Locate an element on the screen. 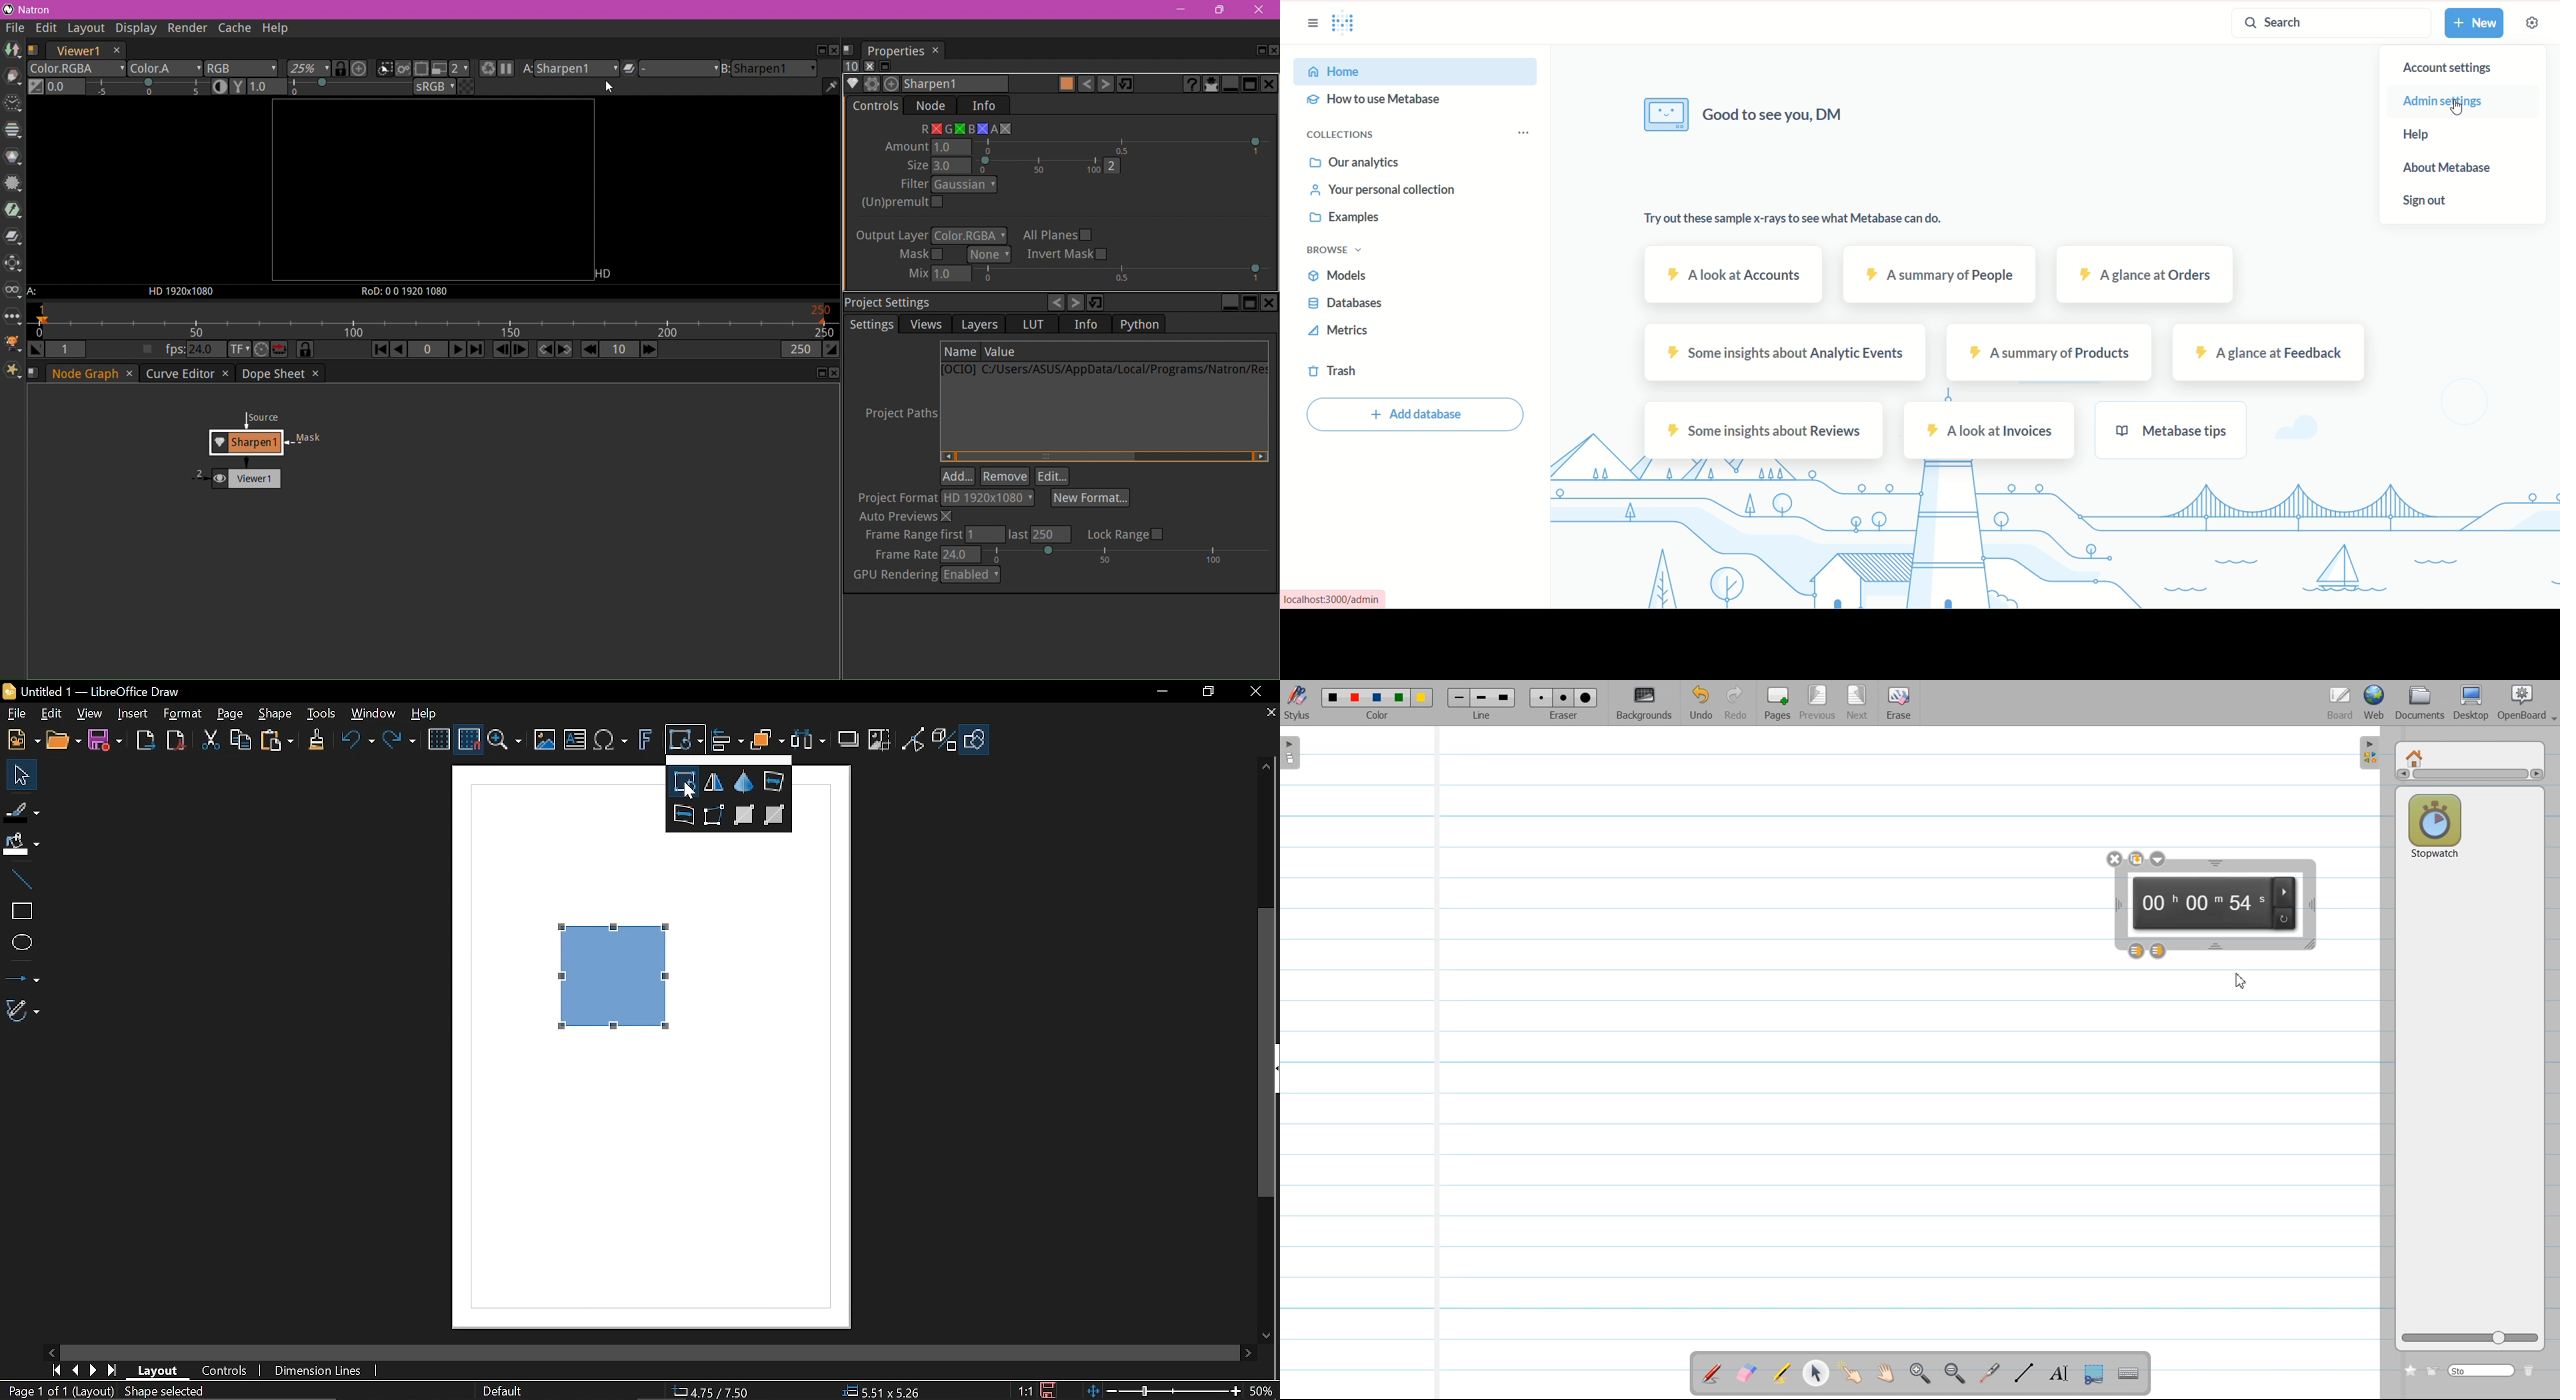 The height and width of the screenshot is (1400, 2576). Export to pdf is located at coordinates (174, 740).